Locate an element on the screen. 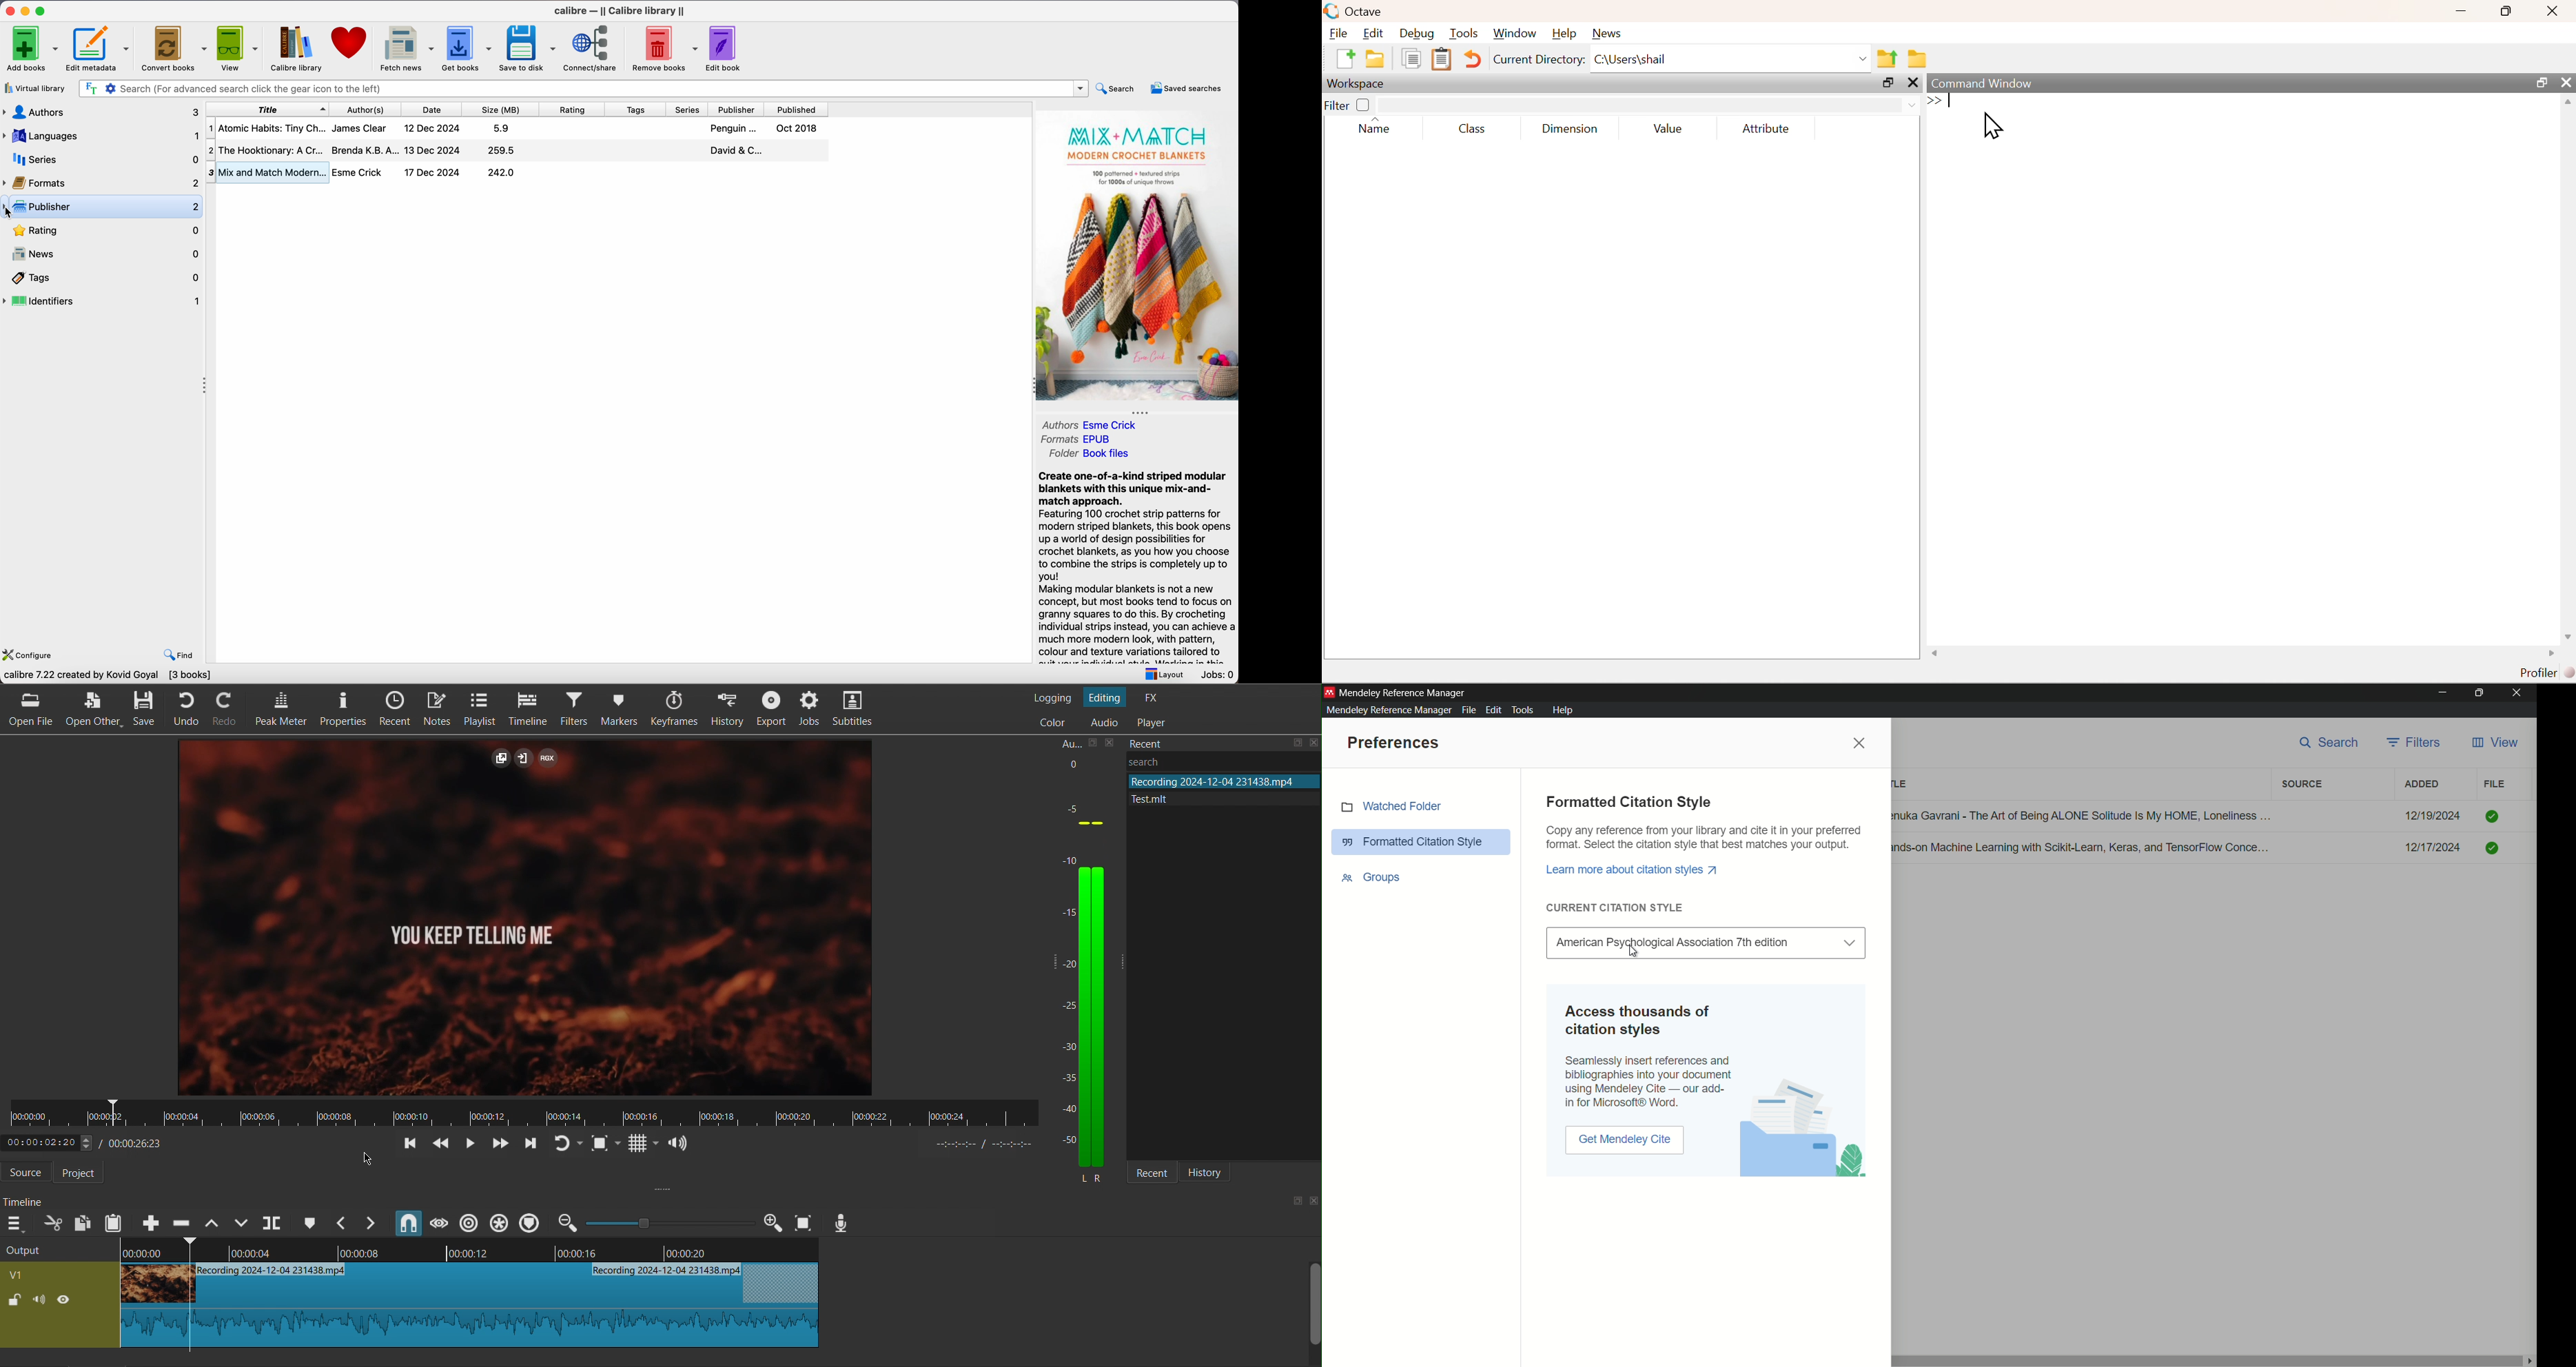 This screenshot has width=2576, height=1372. Markers is located at coordinates (619, 710).